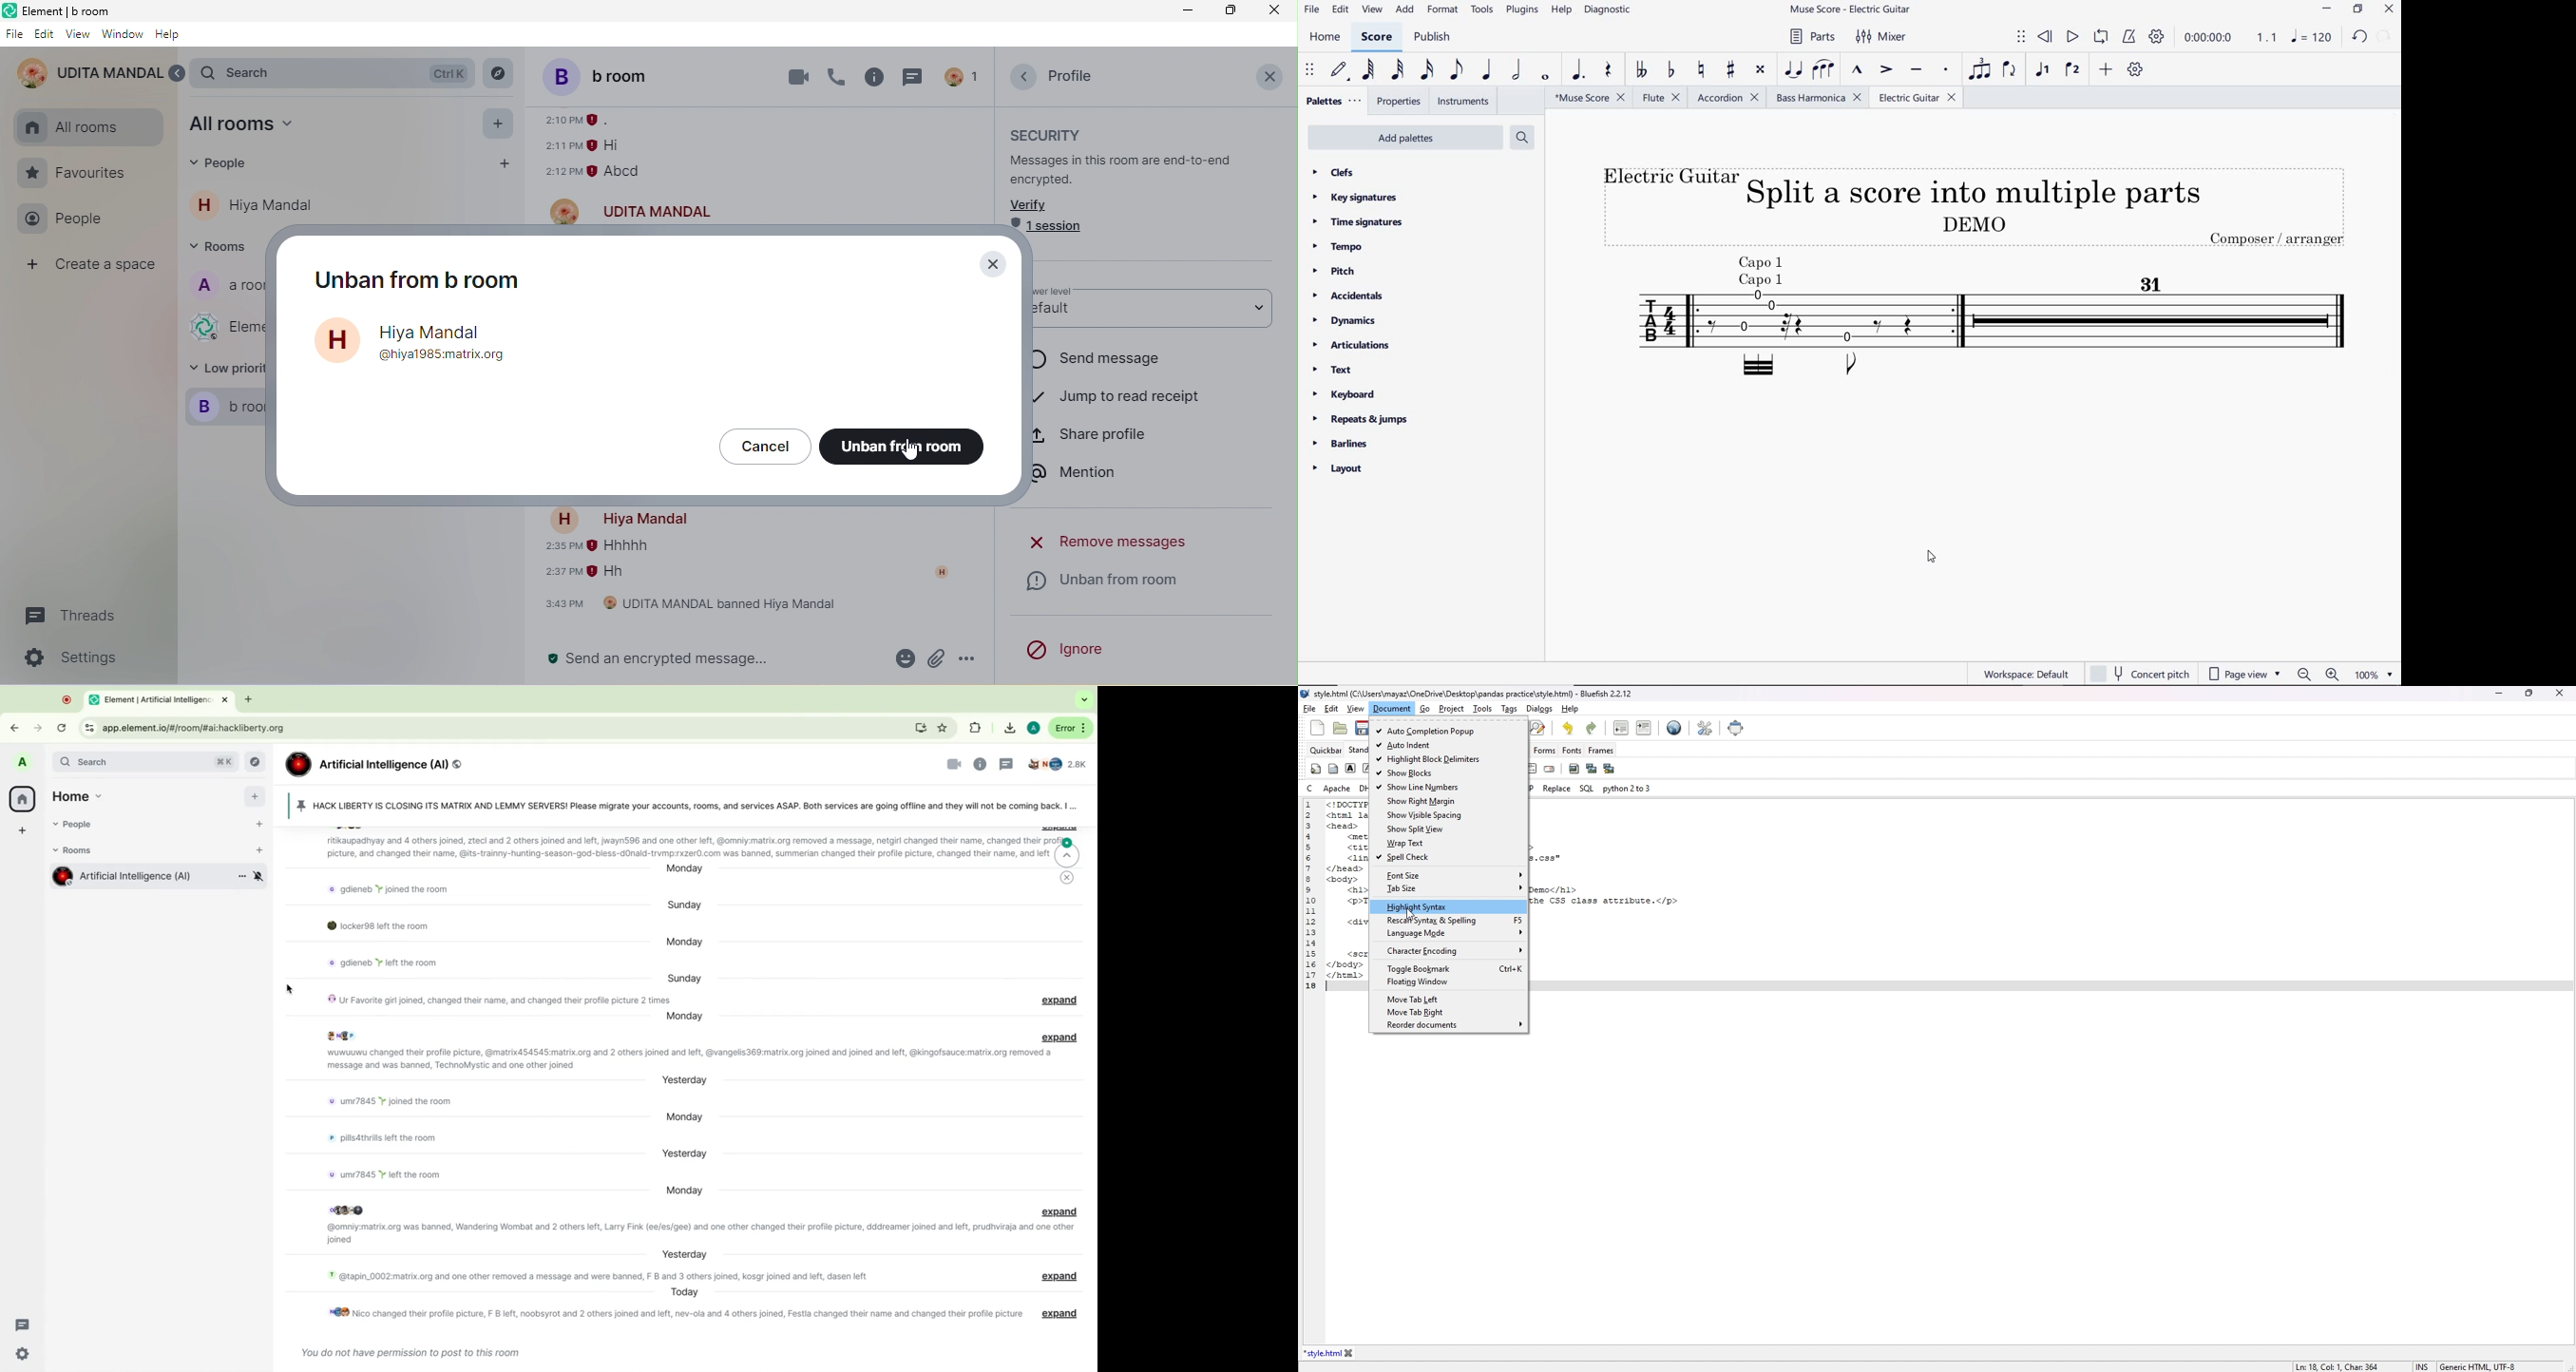 The image size is (2576, 1372). Describe the element at coordinates (1734, 727) in the screenshot. I see `full screen` at that location.